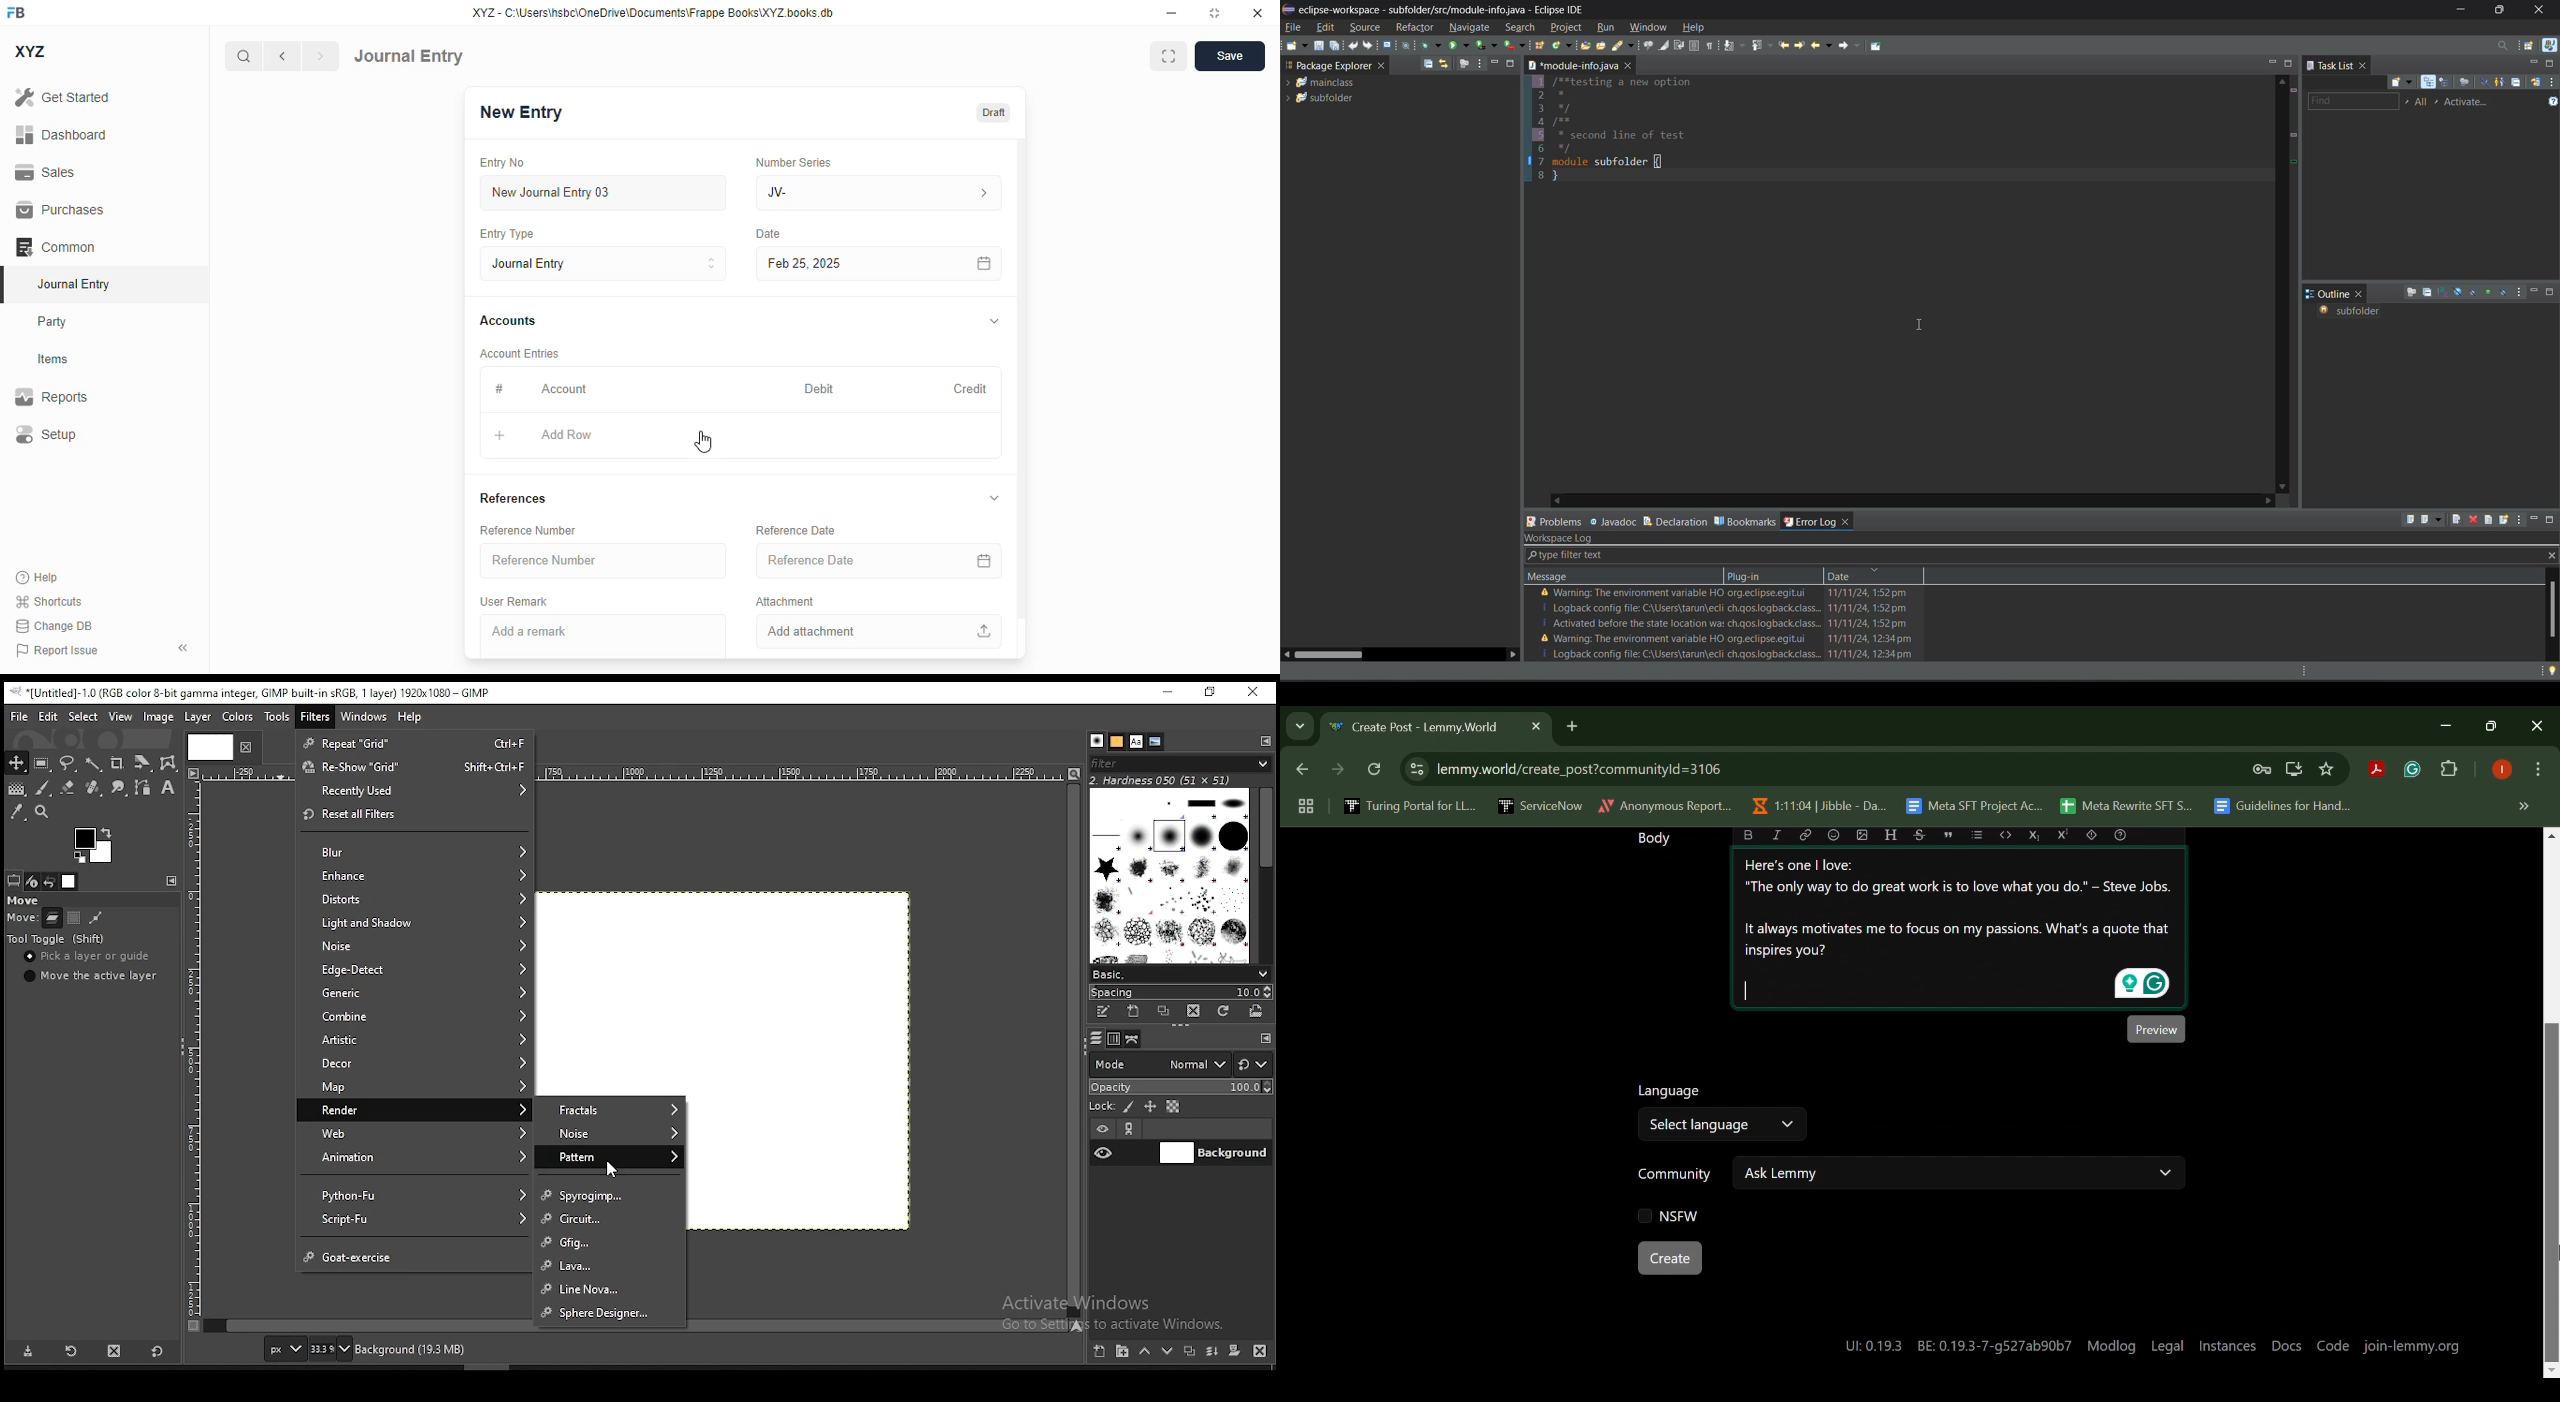 The height and width of the screenshot is (1428, 2576). I want to click on duplicate layer, so click(1189, 1354).